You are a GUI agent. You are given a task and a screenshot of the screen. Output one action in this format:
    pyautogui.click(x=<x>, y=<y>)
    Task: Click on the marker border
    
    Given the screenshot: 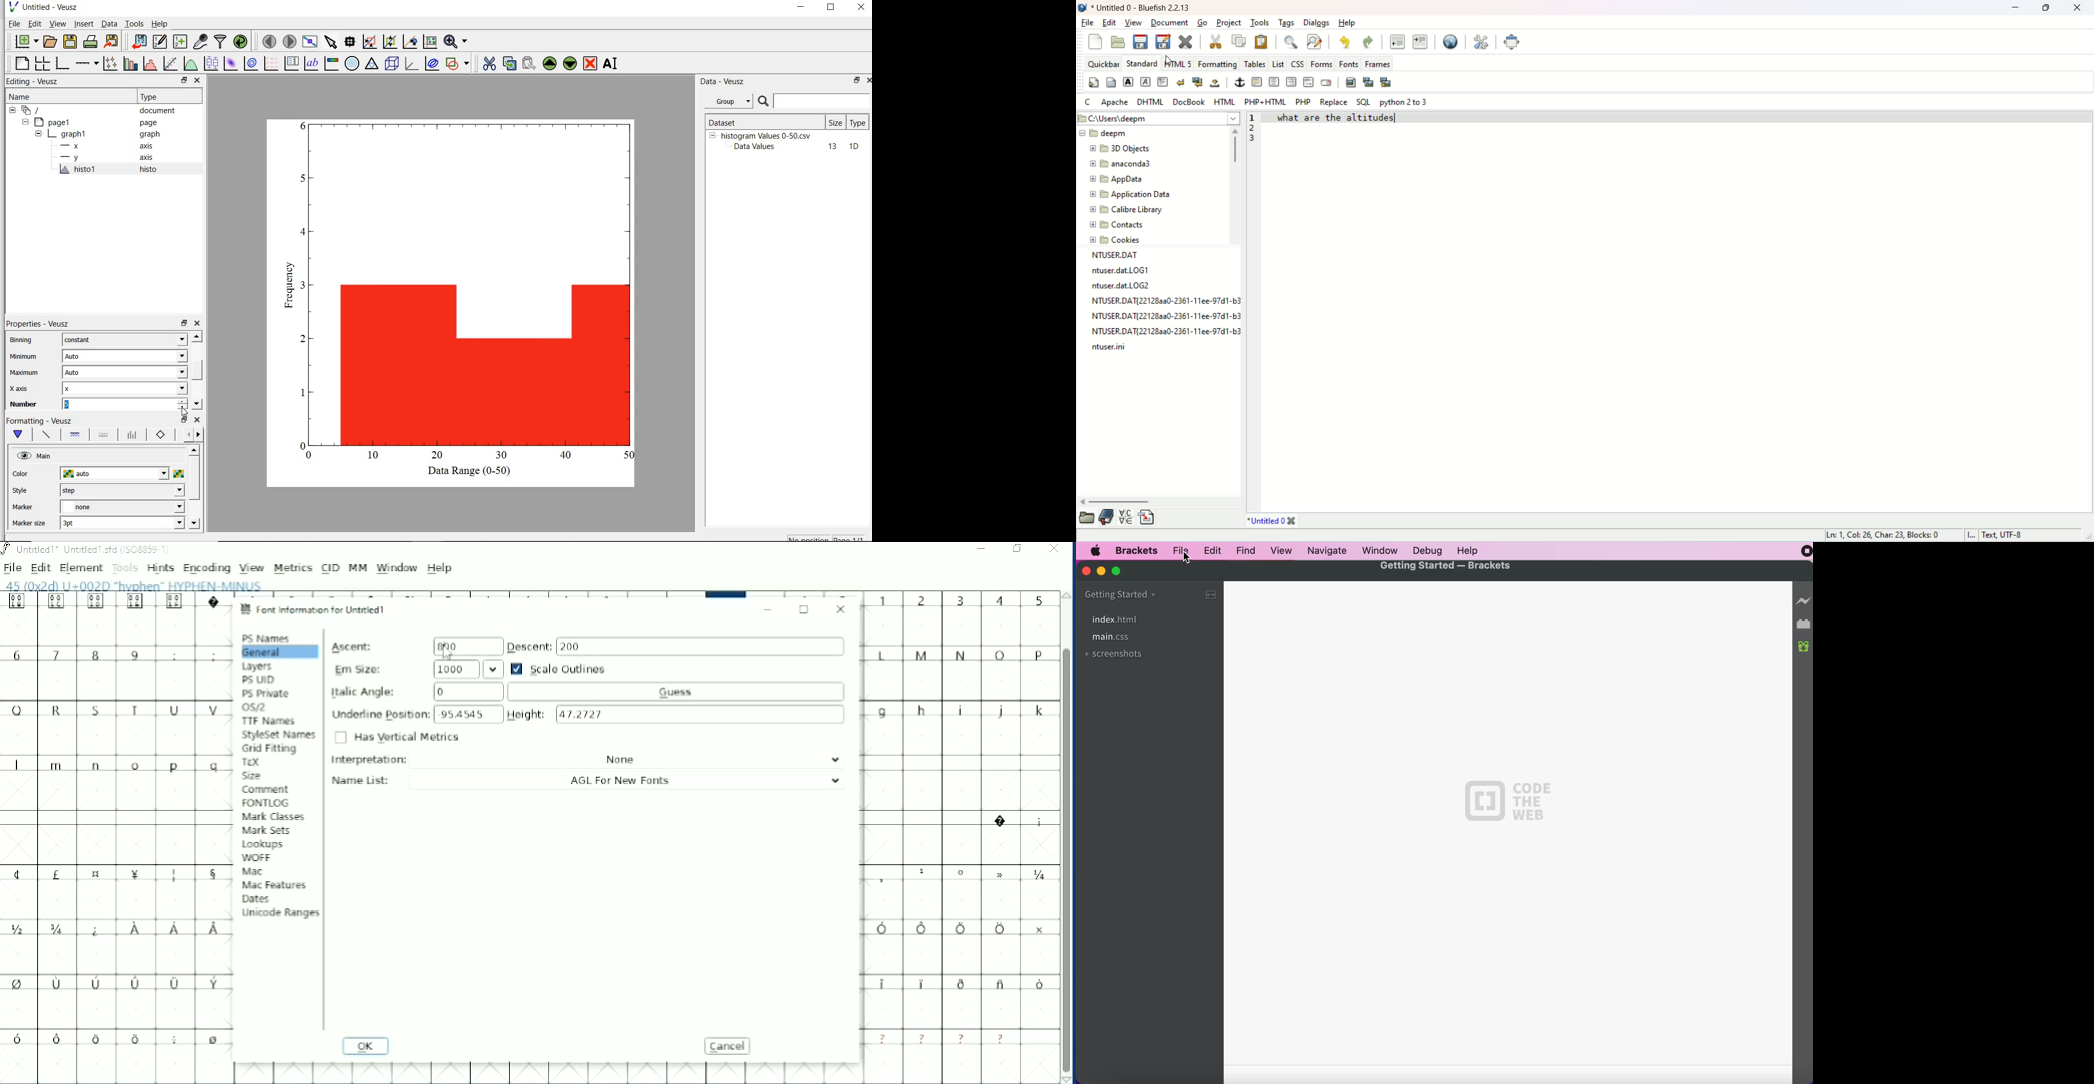 What is the action you would take?
    pyautogui.click(x=161, y=435)
    